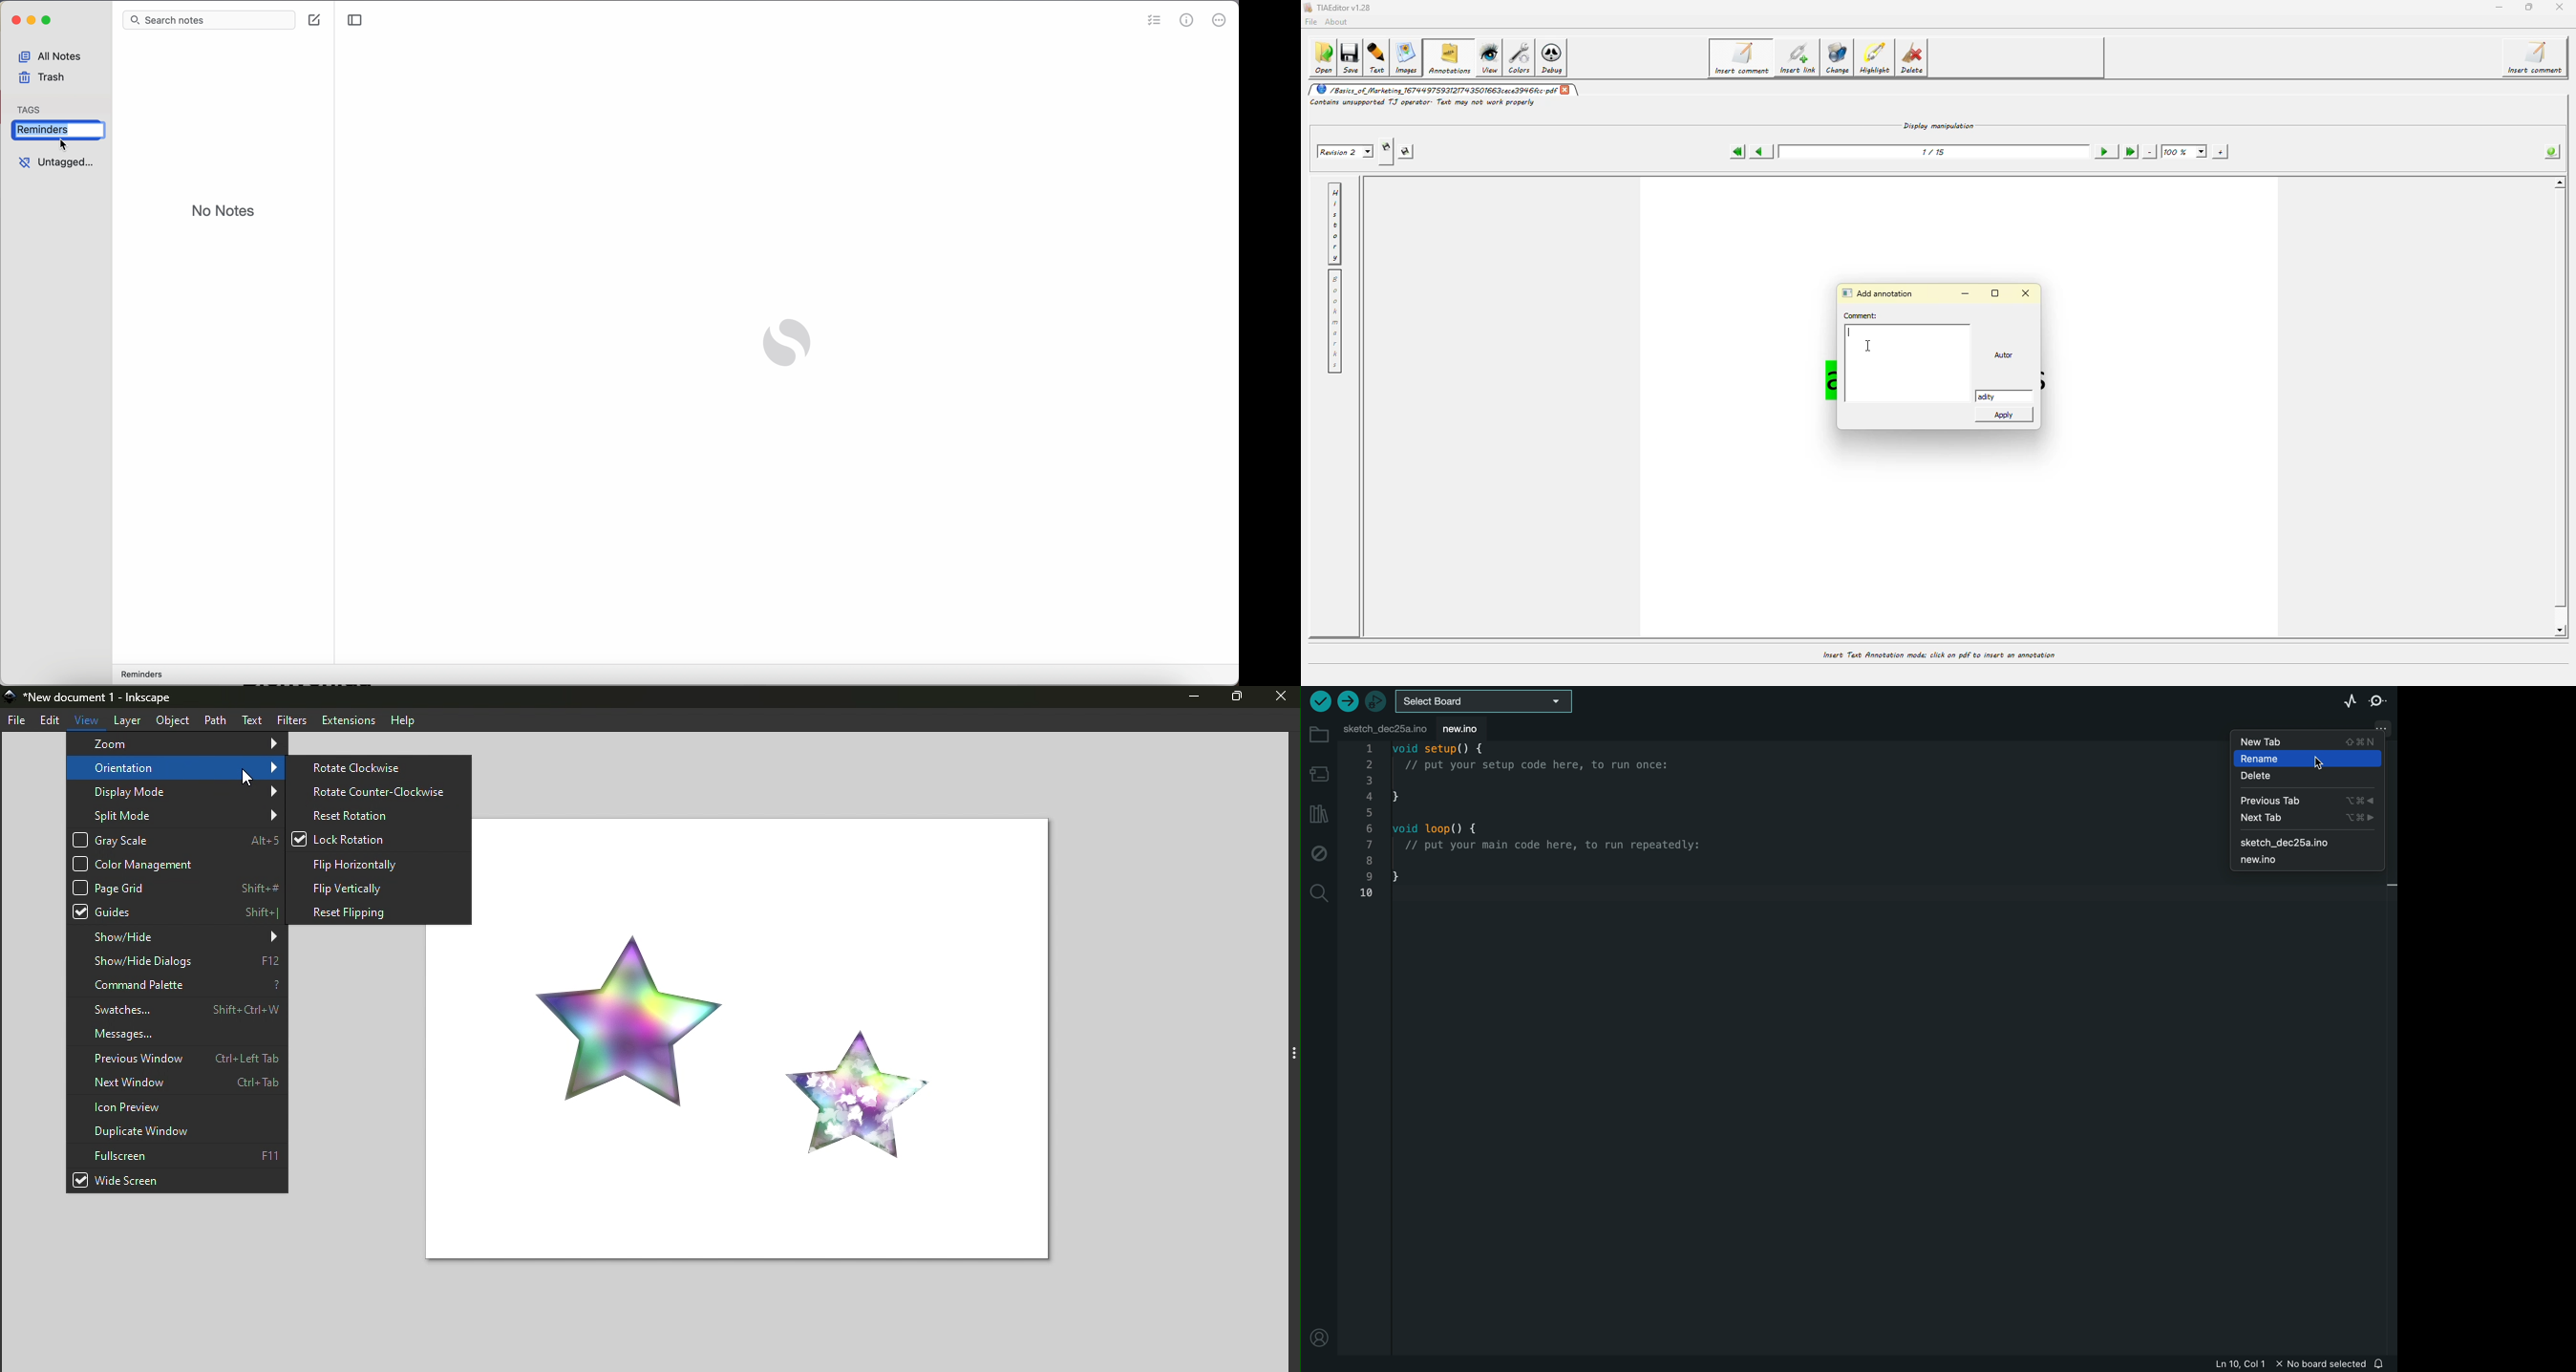  Describe the element at coordinates (1488, 701) in the screenshot. I see `board selecter` at that location.